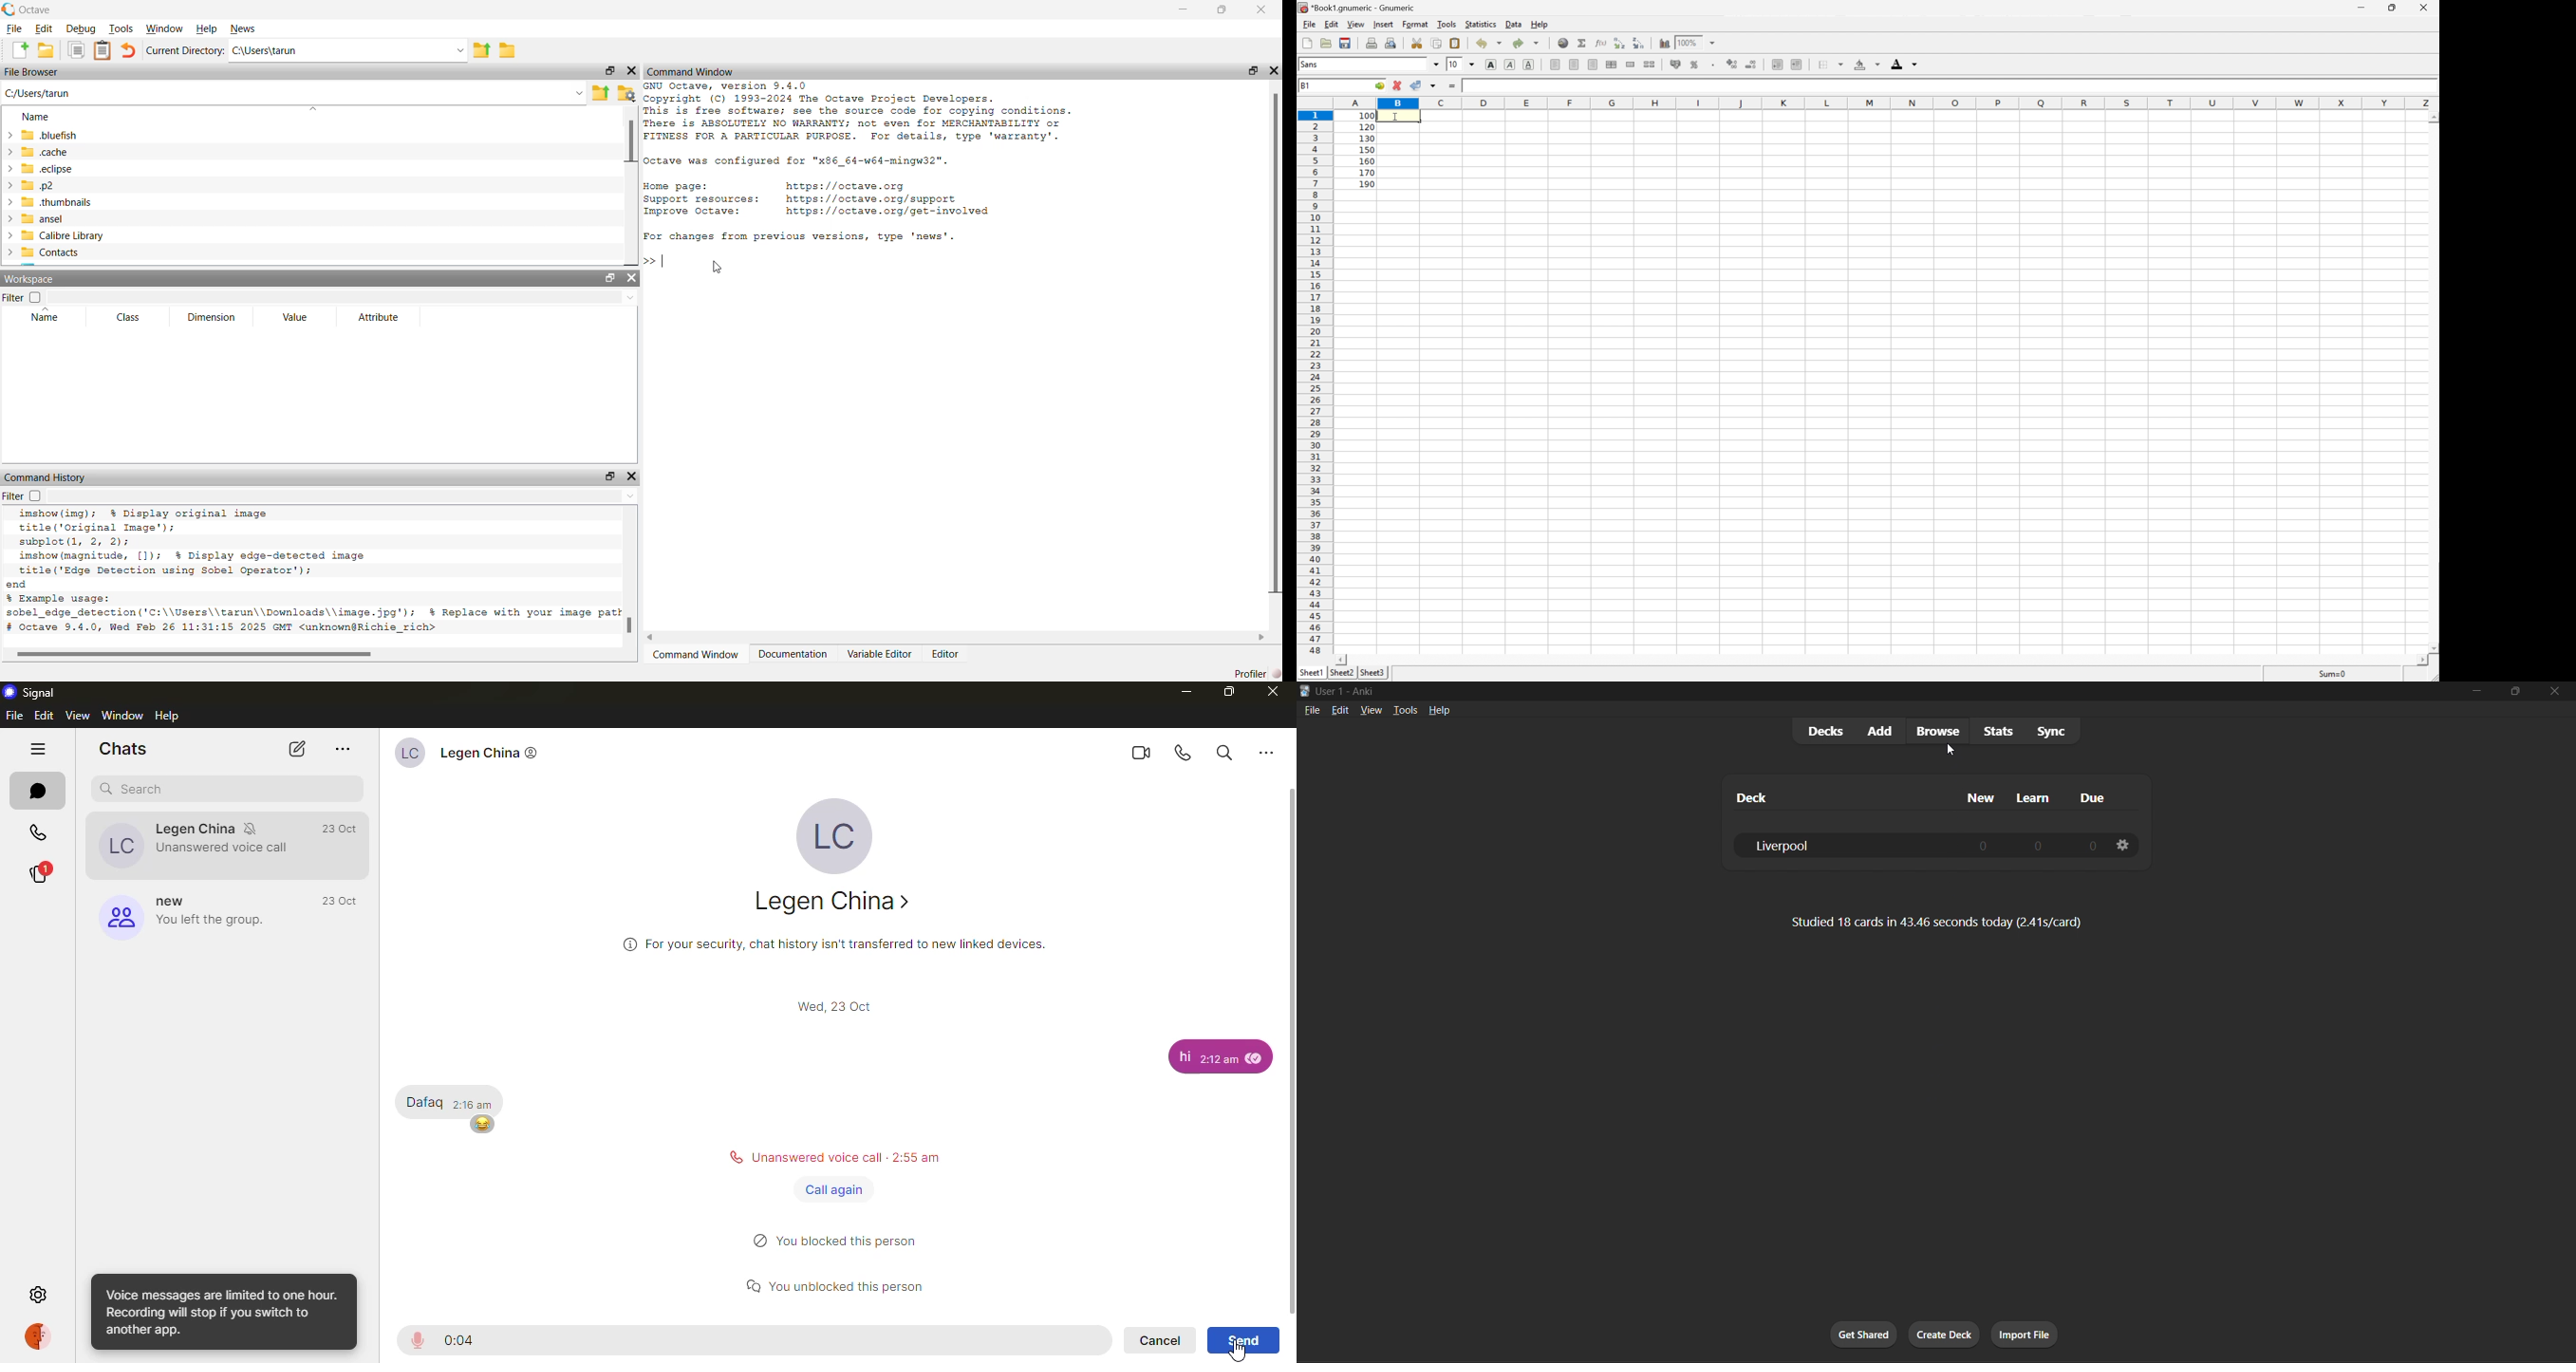 The height and width of the screenshot is (1372, 2576). Describe the element at coordinates (1942, 920) in the screenshot. I see `Studied 18 cards in 43:46 seconds today` at that location.